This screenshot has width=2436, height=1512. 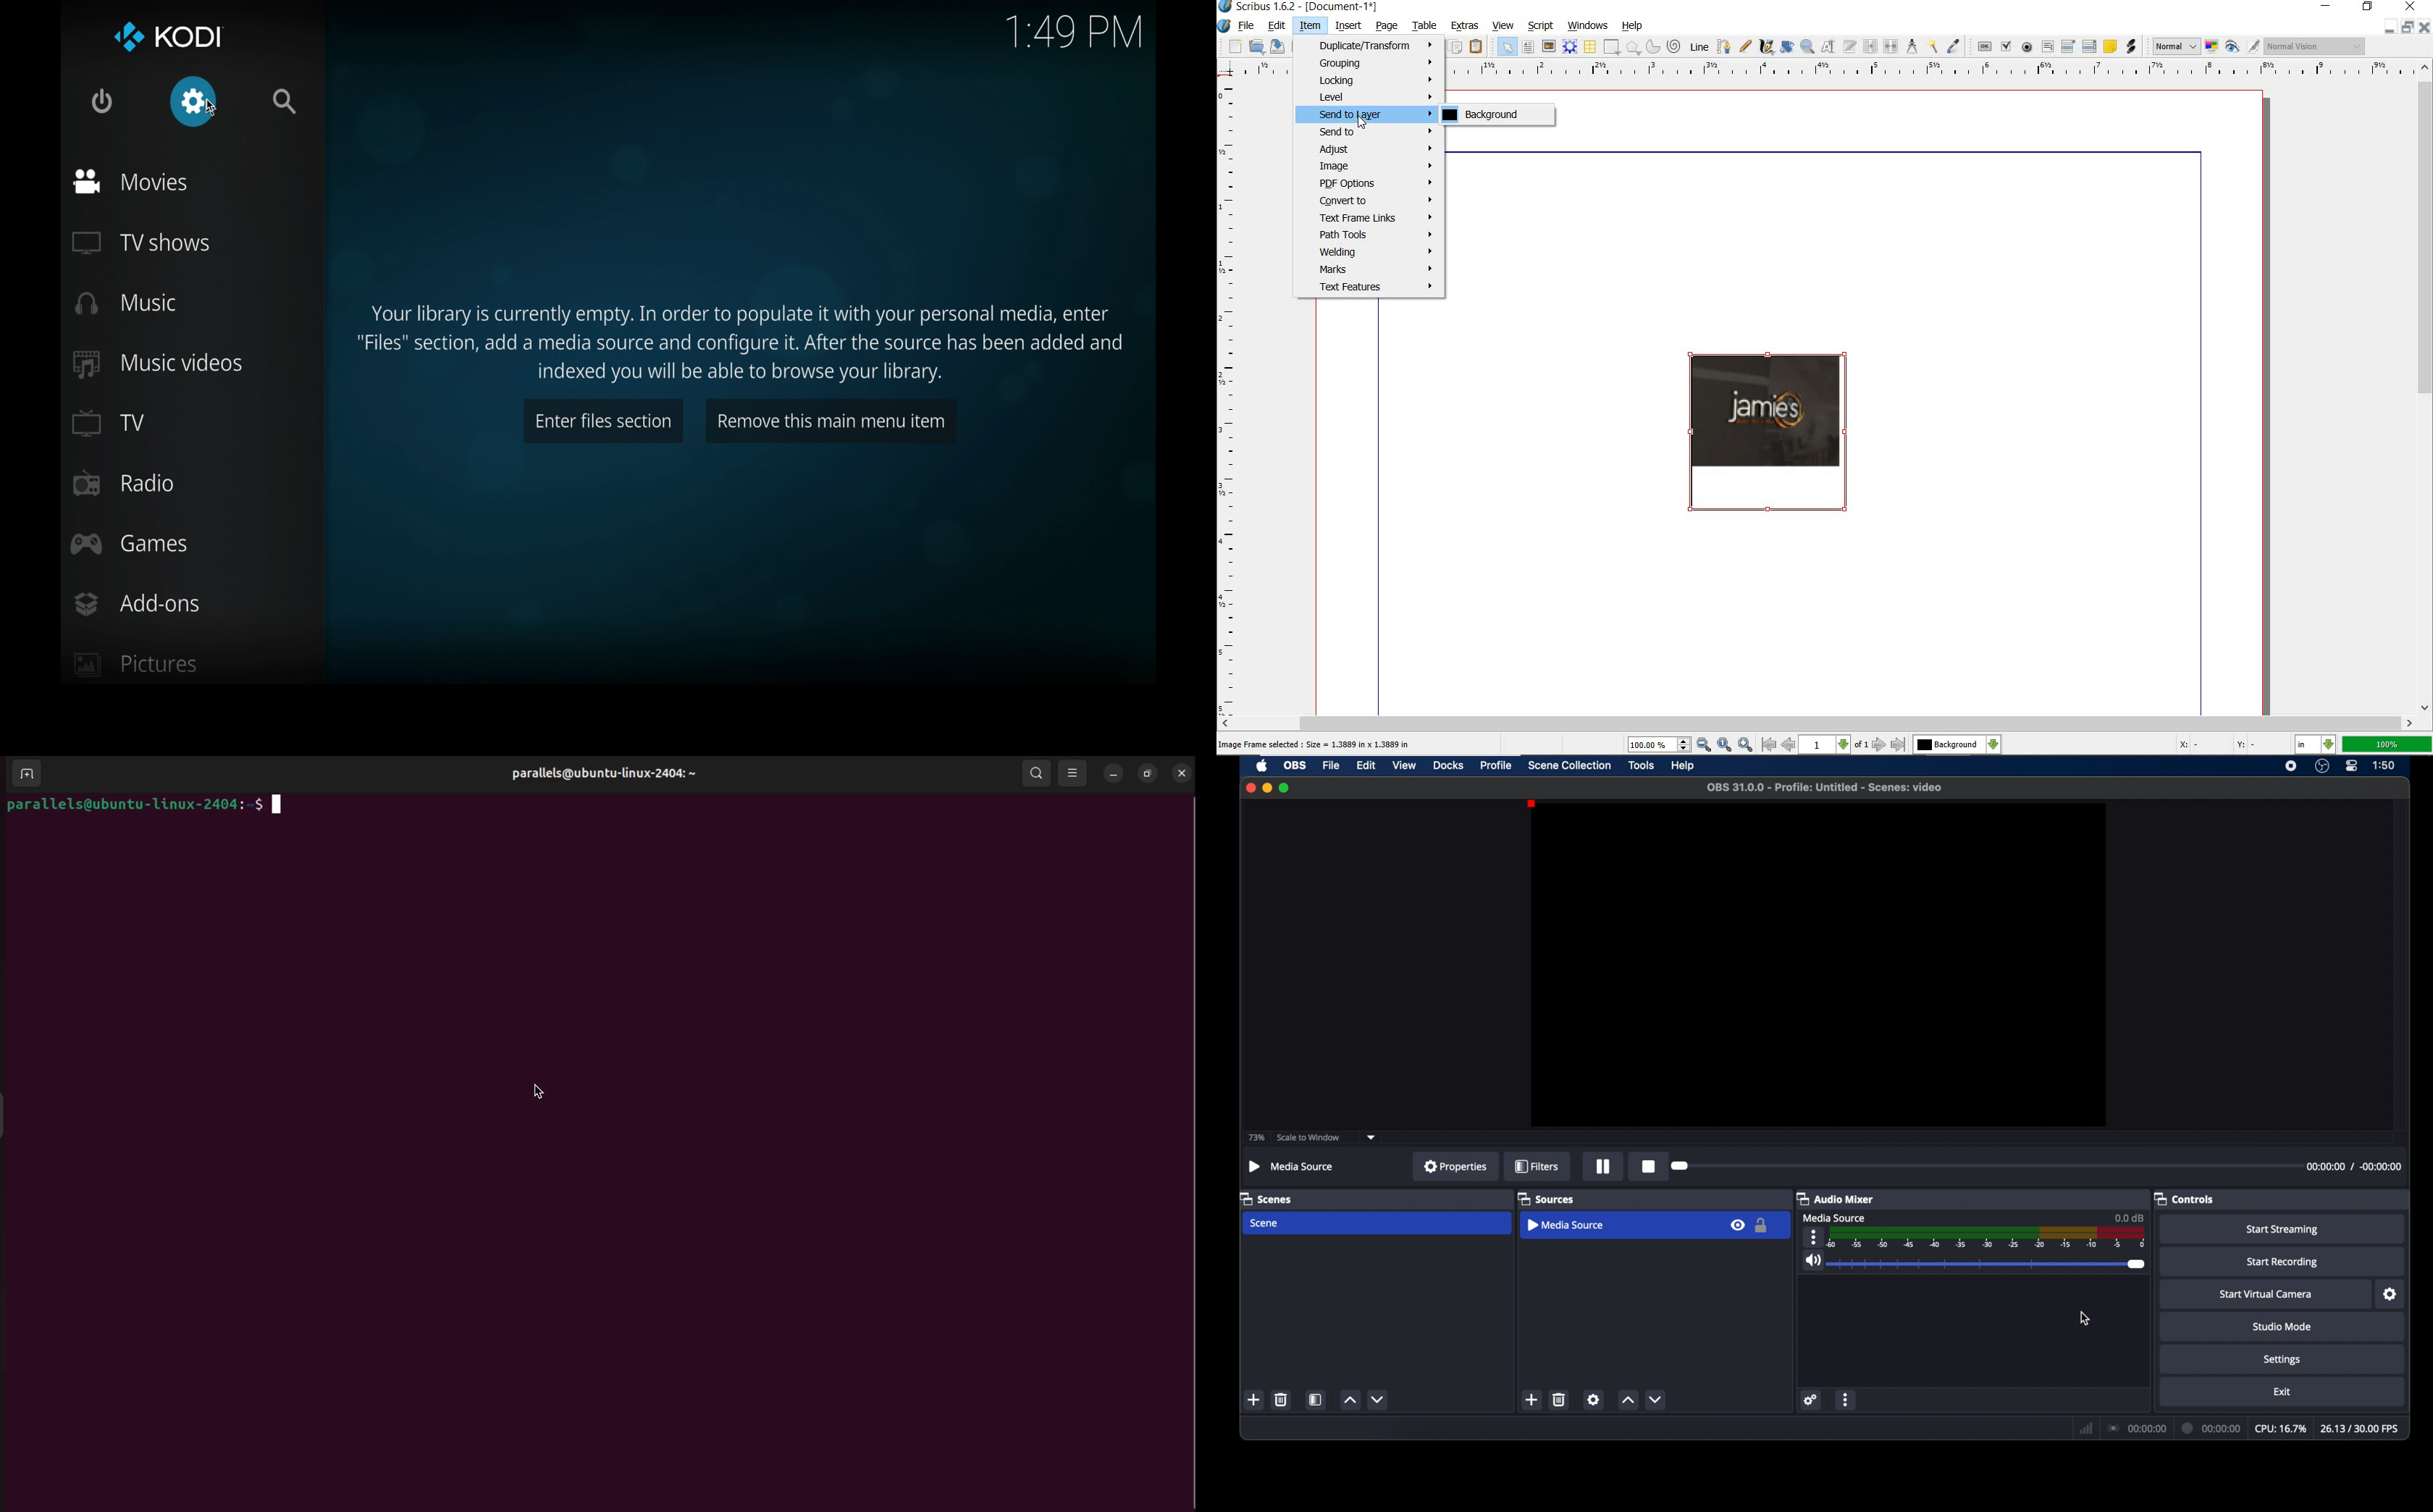 I want to click on settings, so click(x=2391, y=1294).